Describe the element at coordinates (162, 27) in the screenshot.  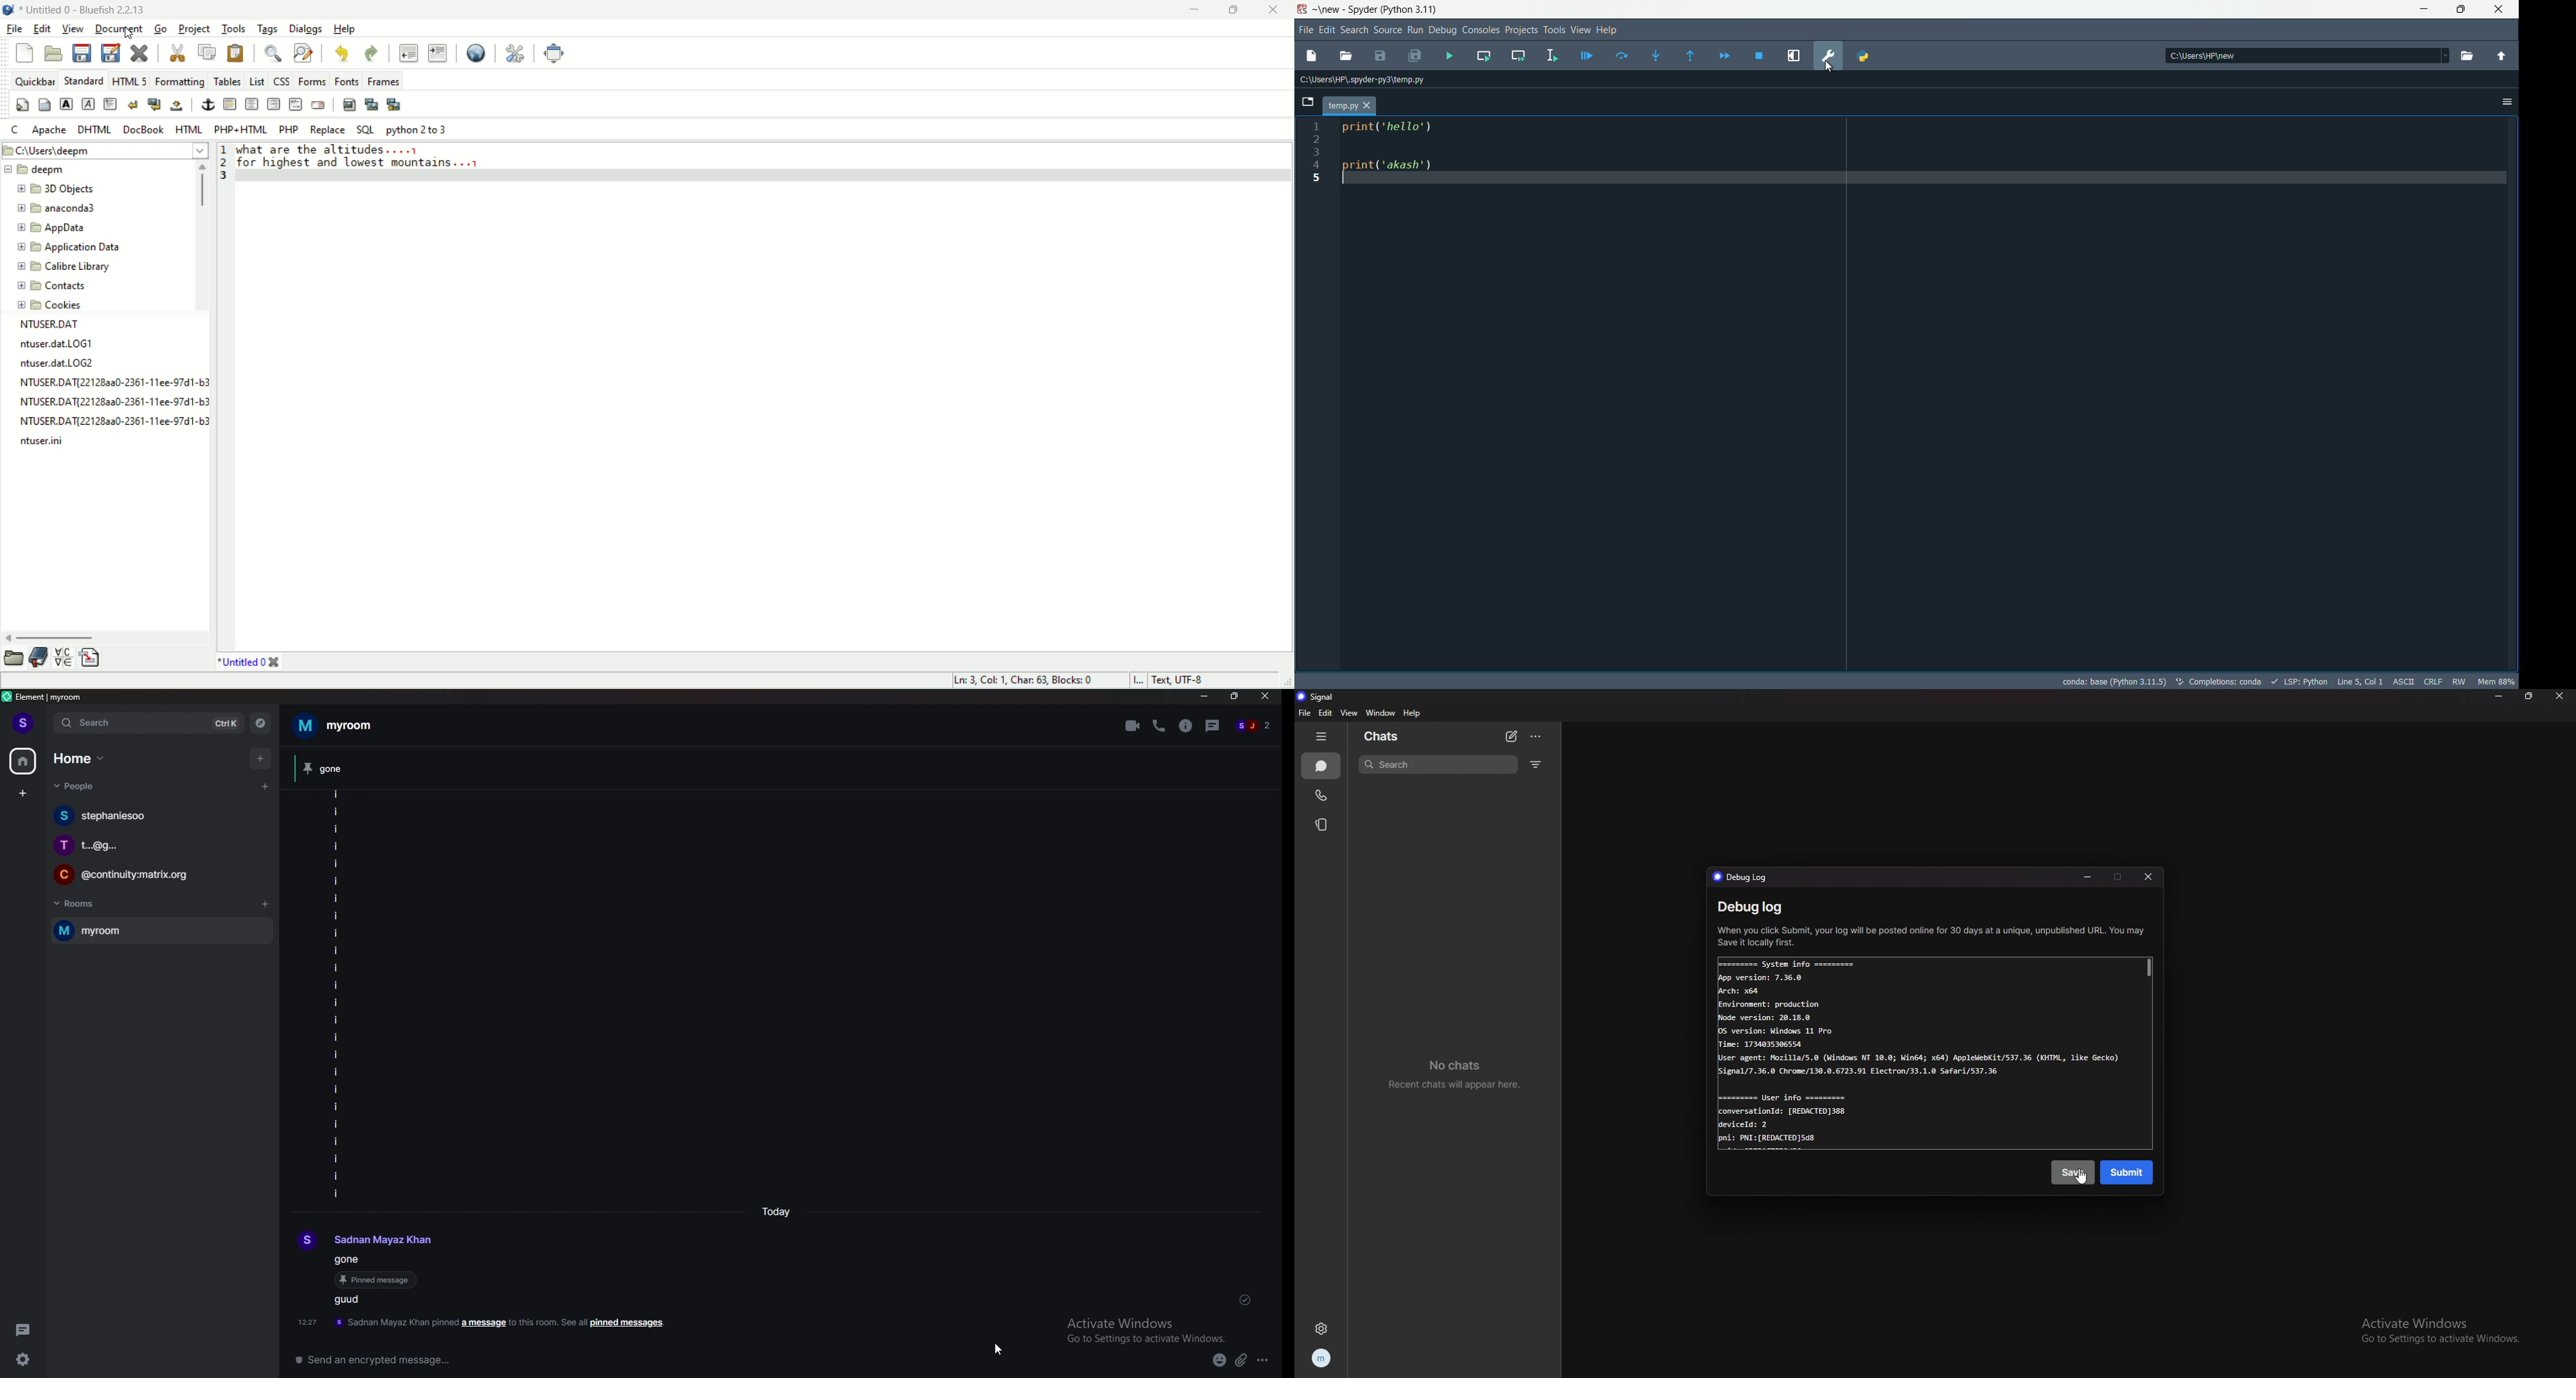
I see `go` at that location.